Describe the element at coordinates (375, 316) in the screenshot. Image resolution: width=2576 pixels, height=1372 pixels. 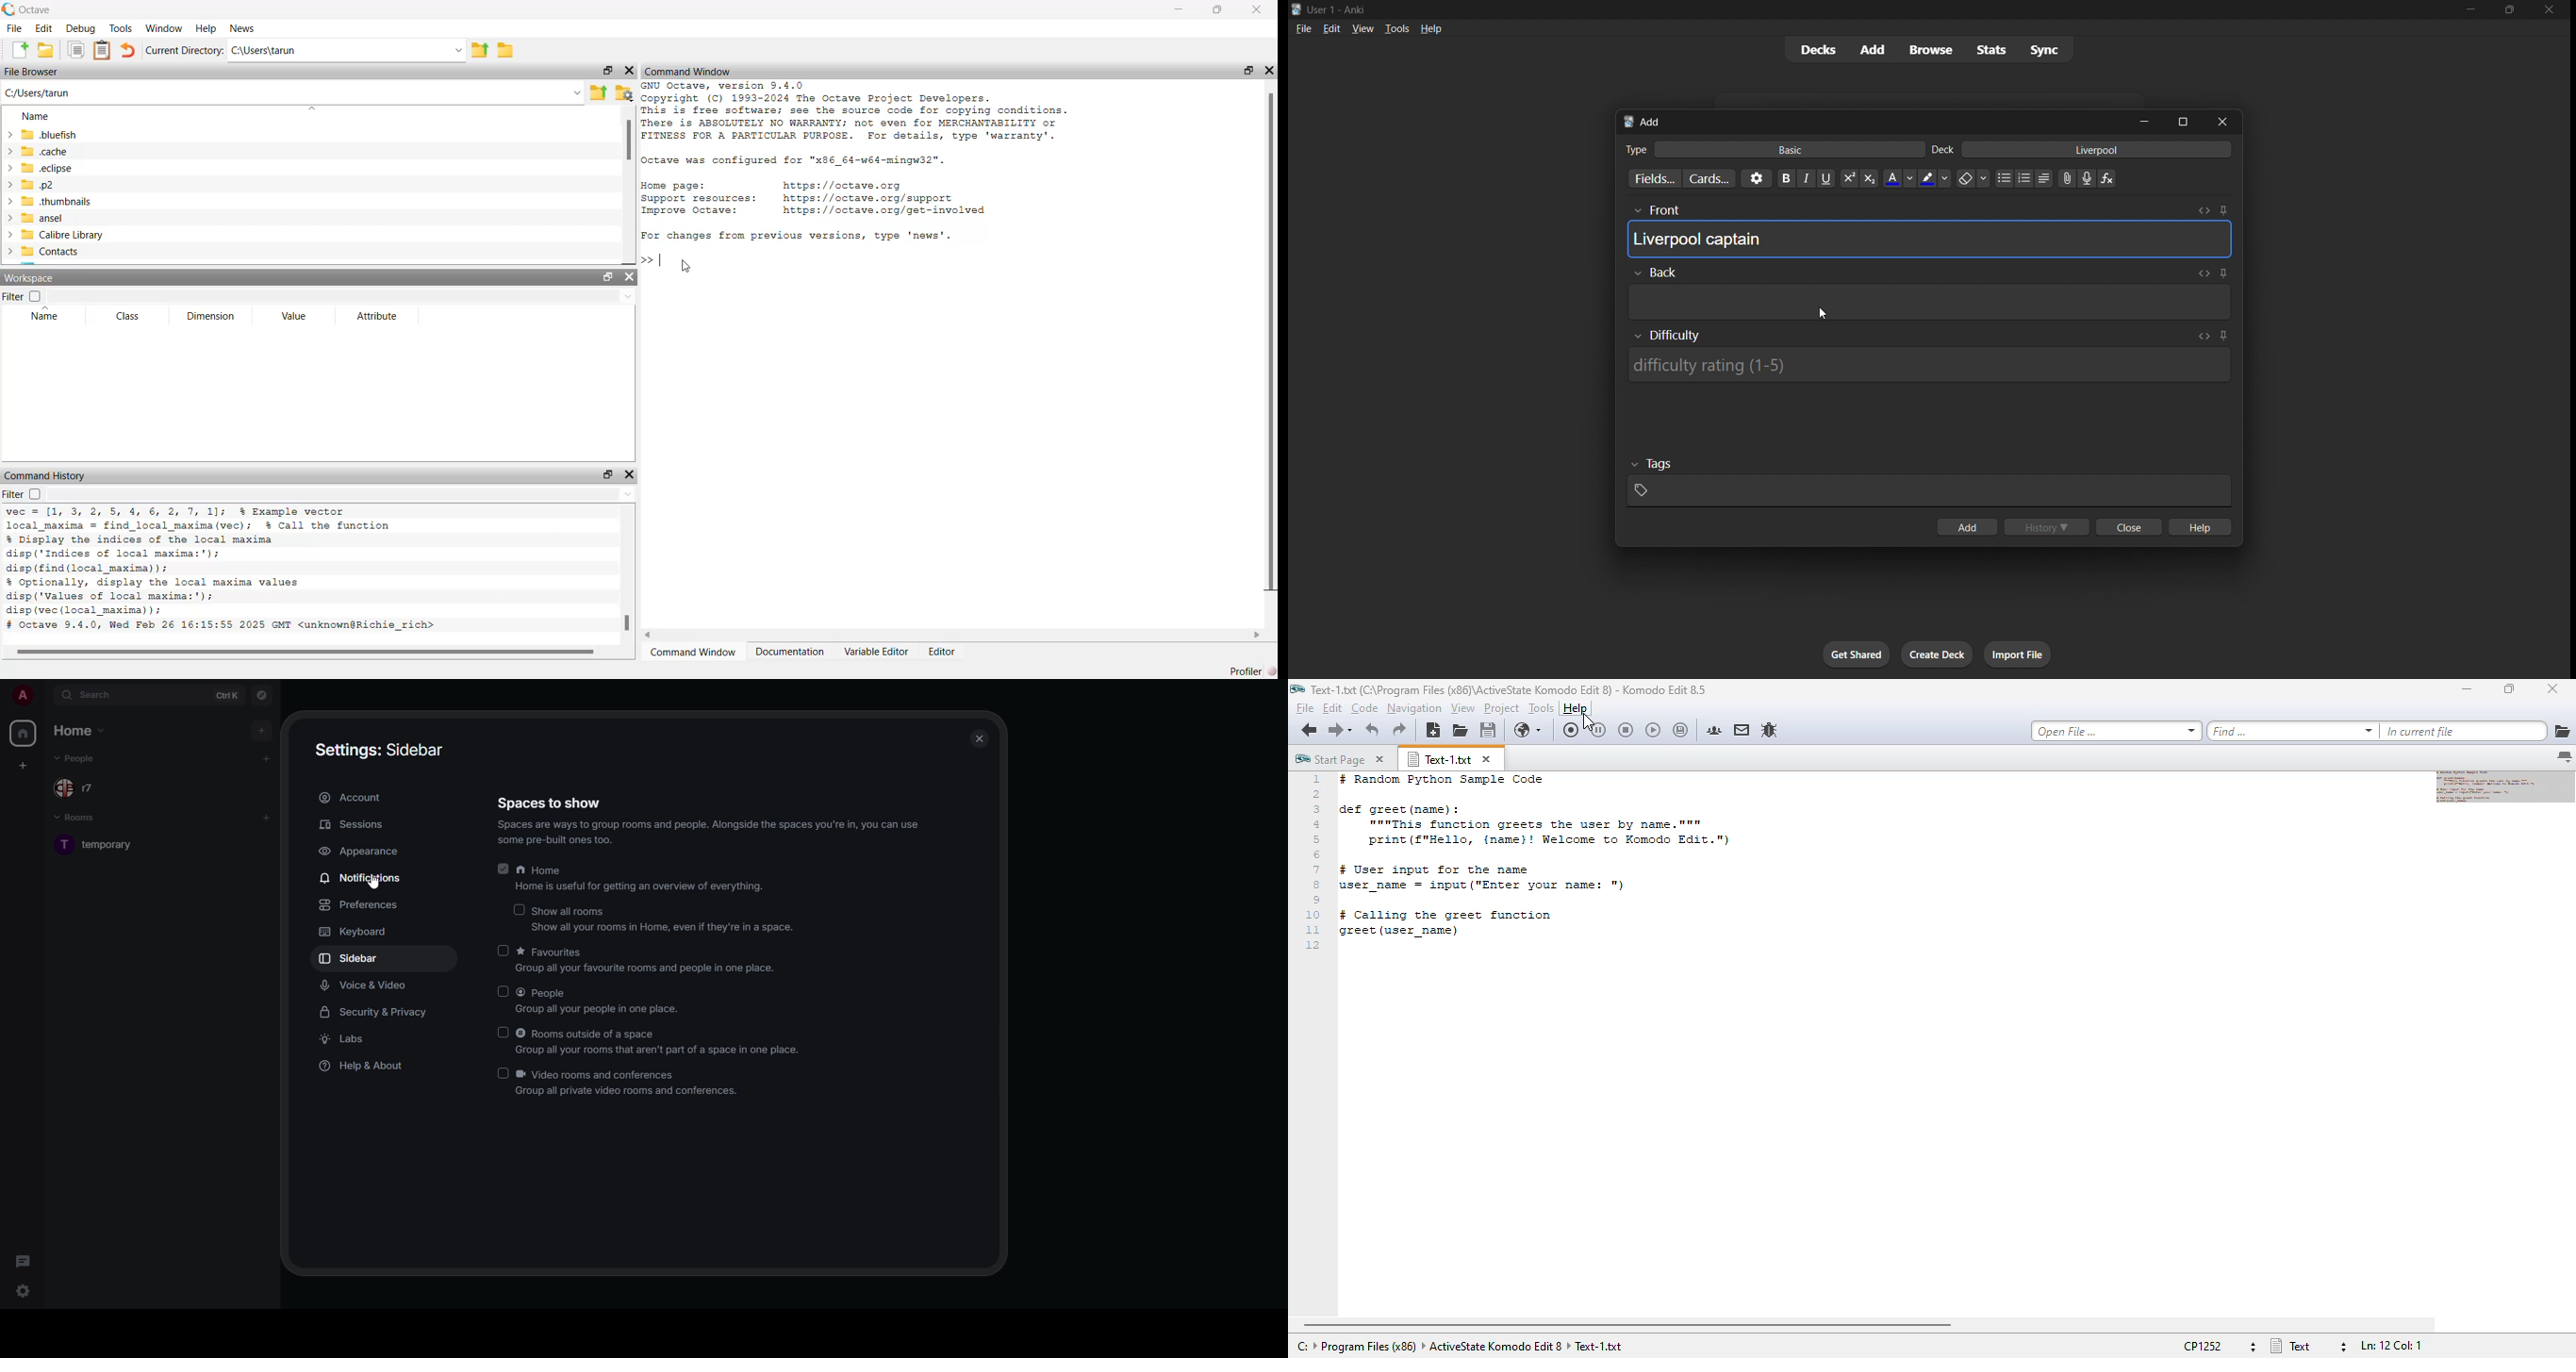
I see `Attribute` at that location.